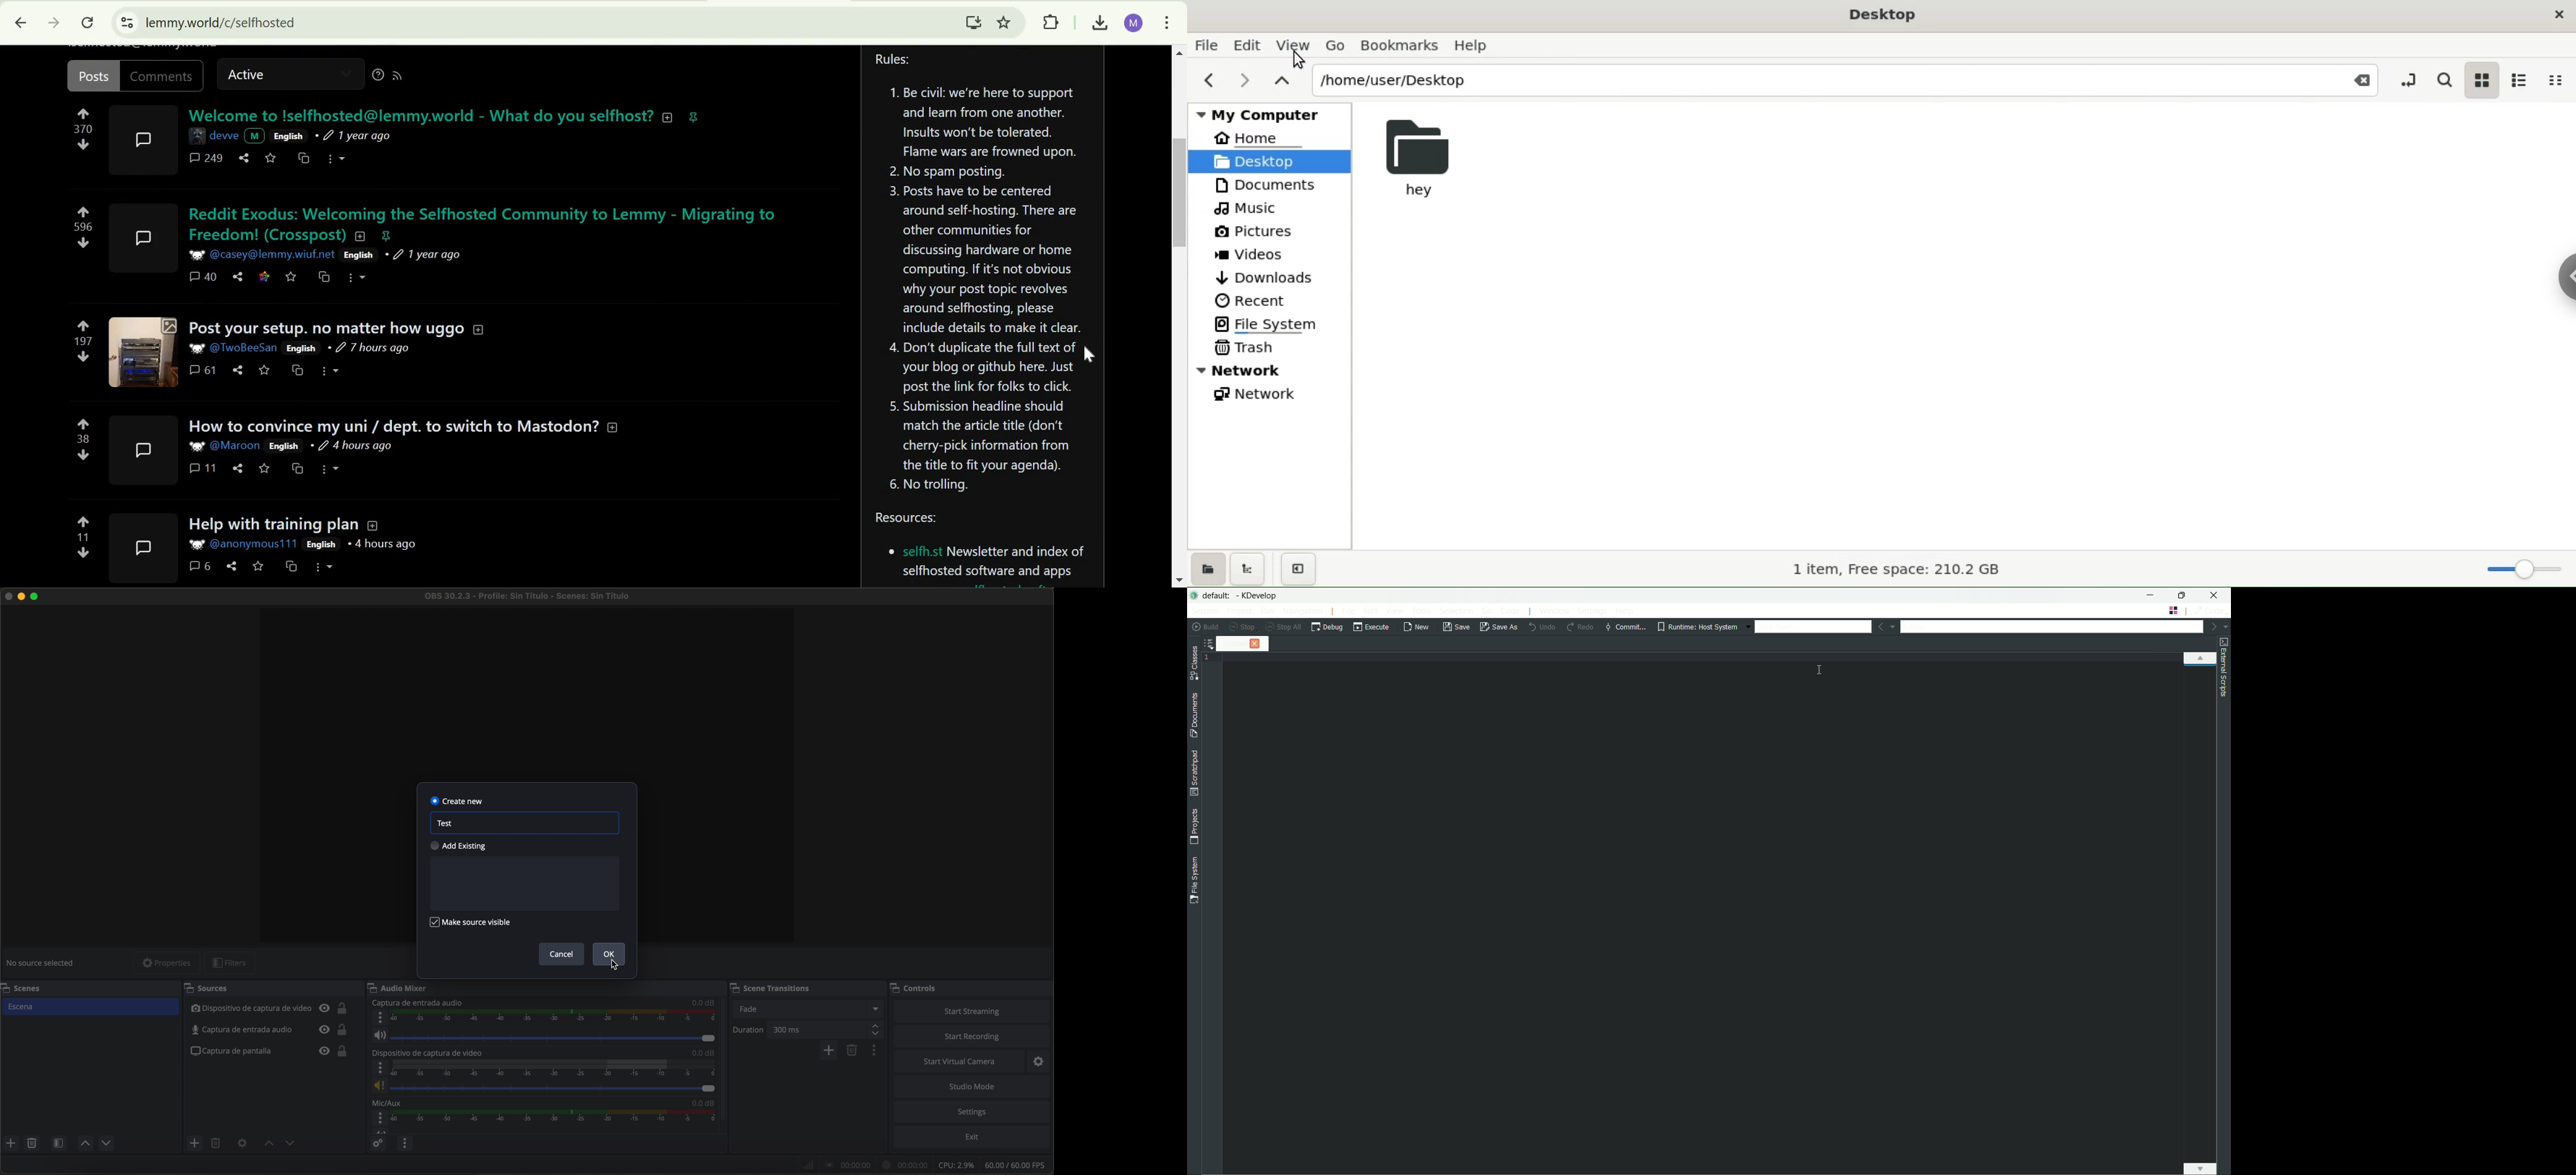 The height and width of the screenshot is (1176, 2576). What do you see at coordinates (876, 1051) in the screenshot?
I see `transition properties` at bounding box center [876, 1051].